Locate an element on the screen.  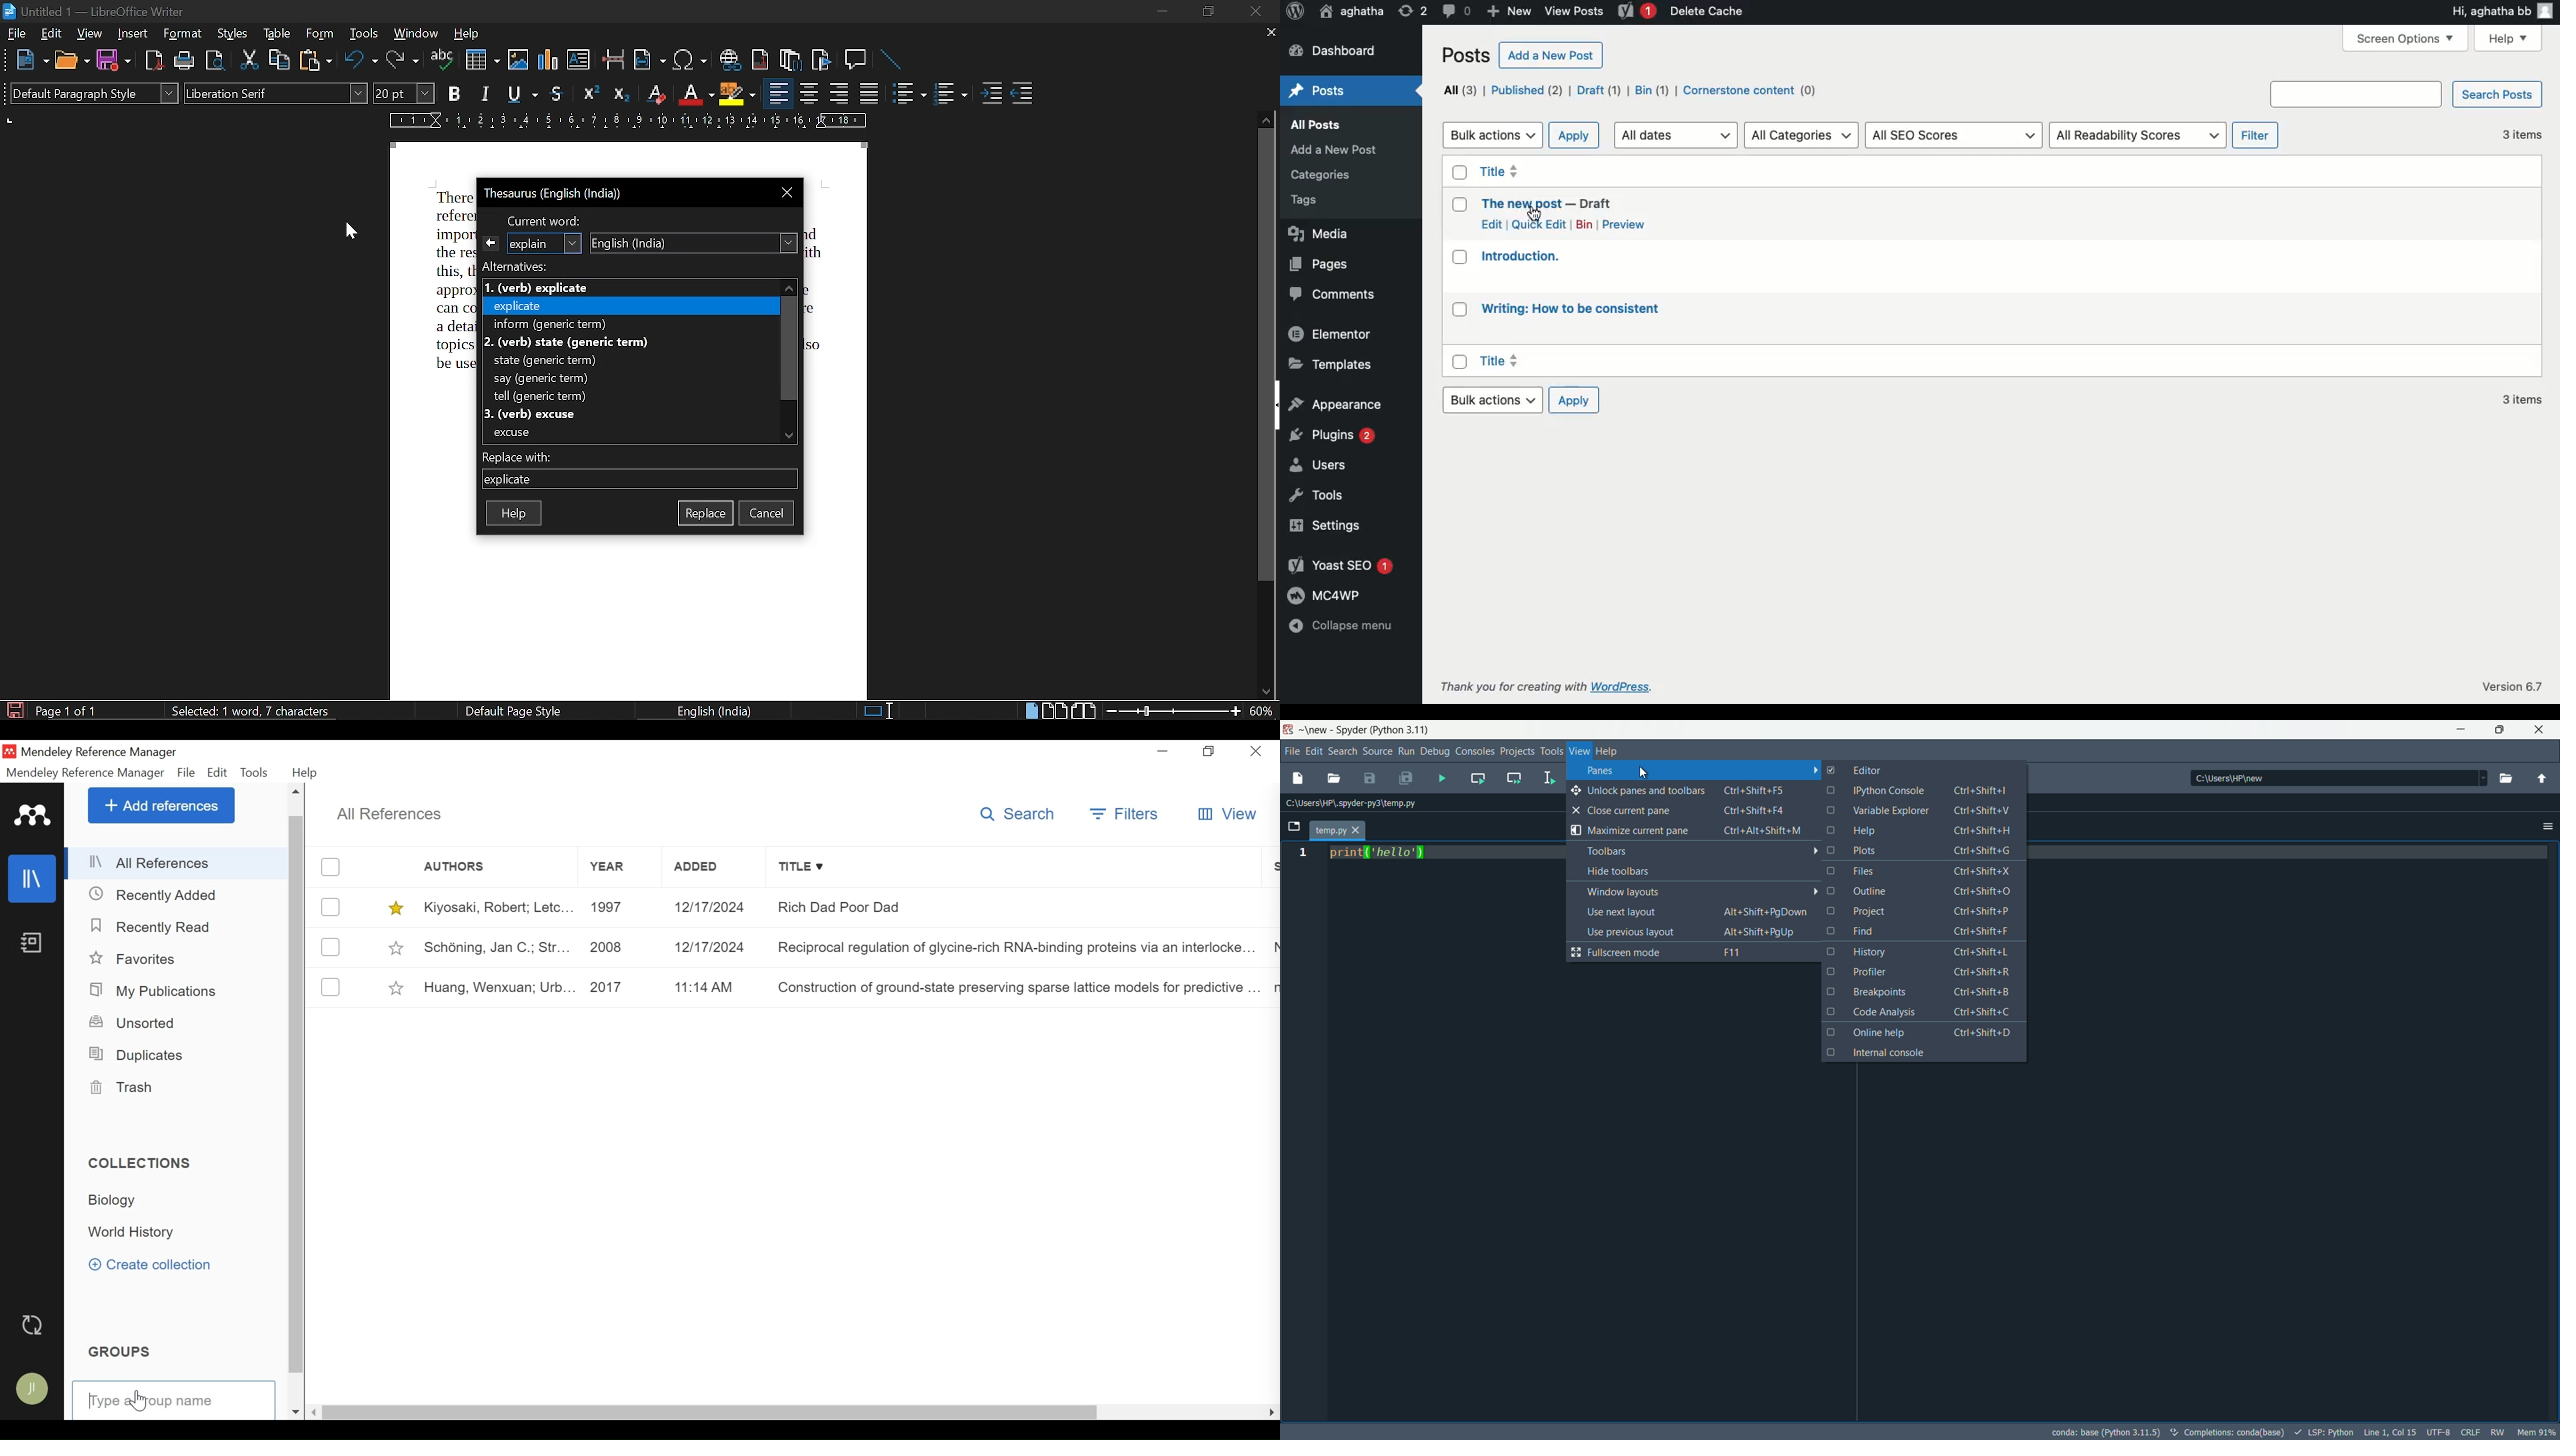
book view is located at coordinates (1083, 711).